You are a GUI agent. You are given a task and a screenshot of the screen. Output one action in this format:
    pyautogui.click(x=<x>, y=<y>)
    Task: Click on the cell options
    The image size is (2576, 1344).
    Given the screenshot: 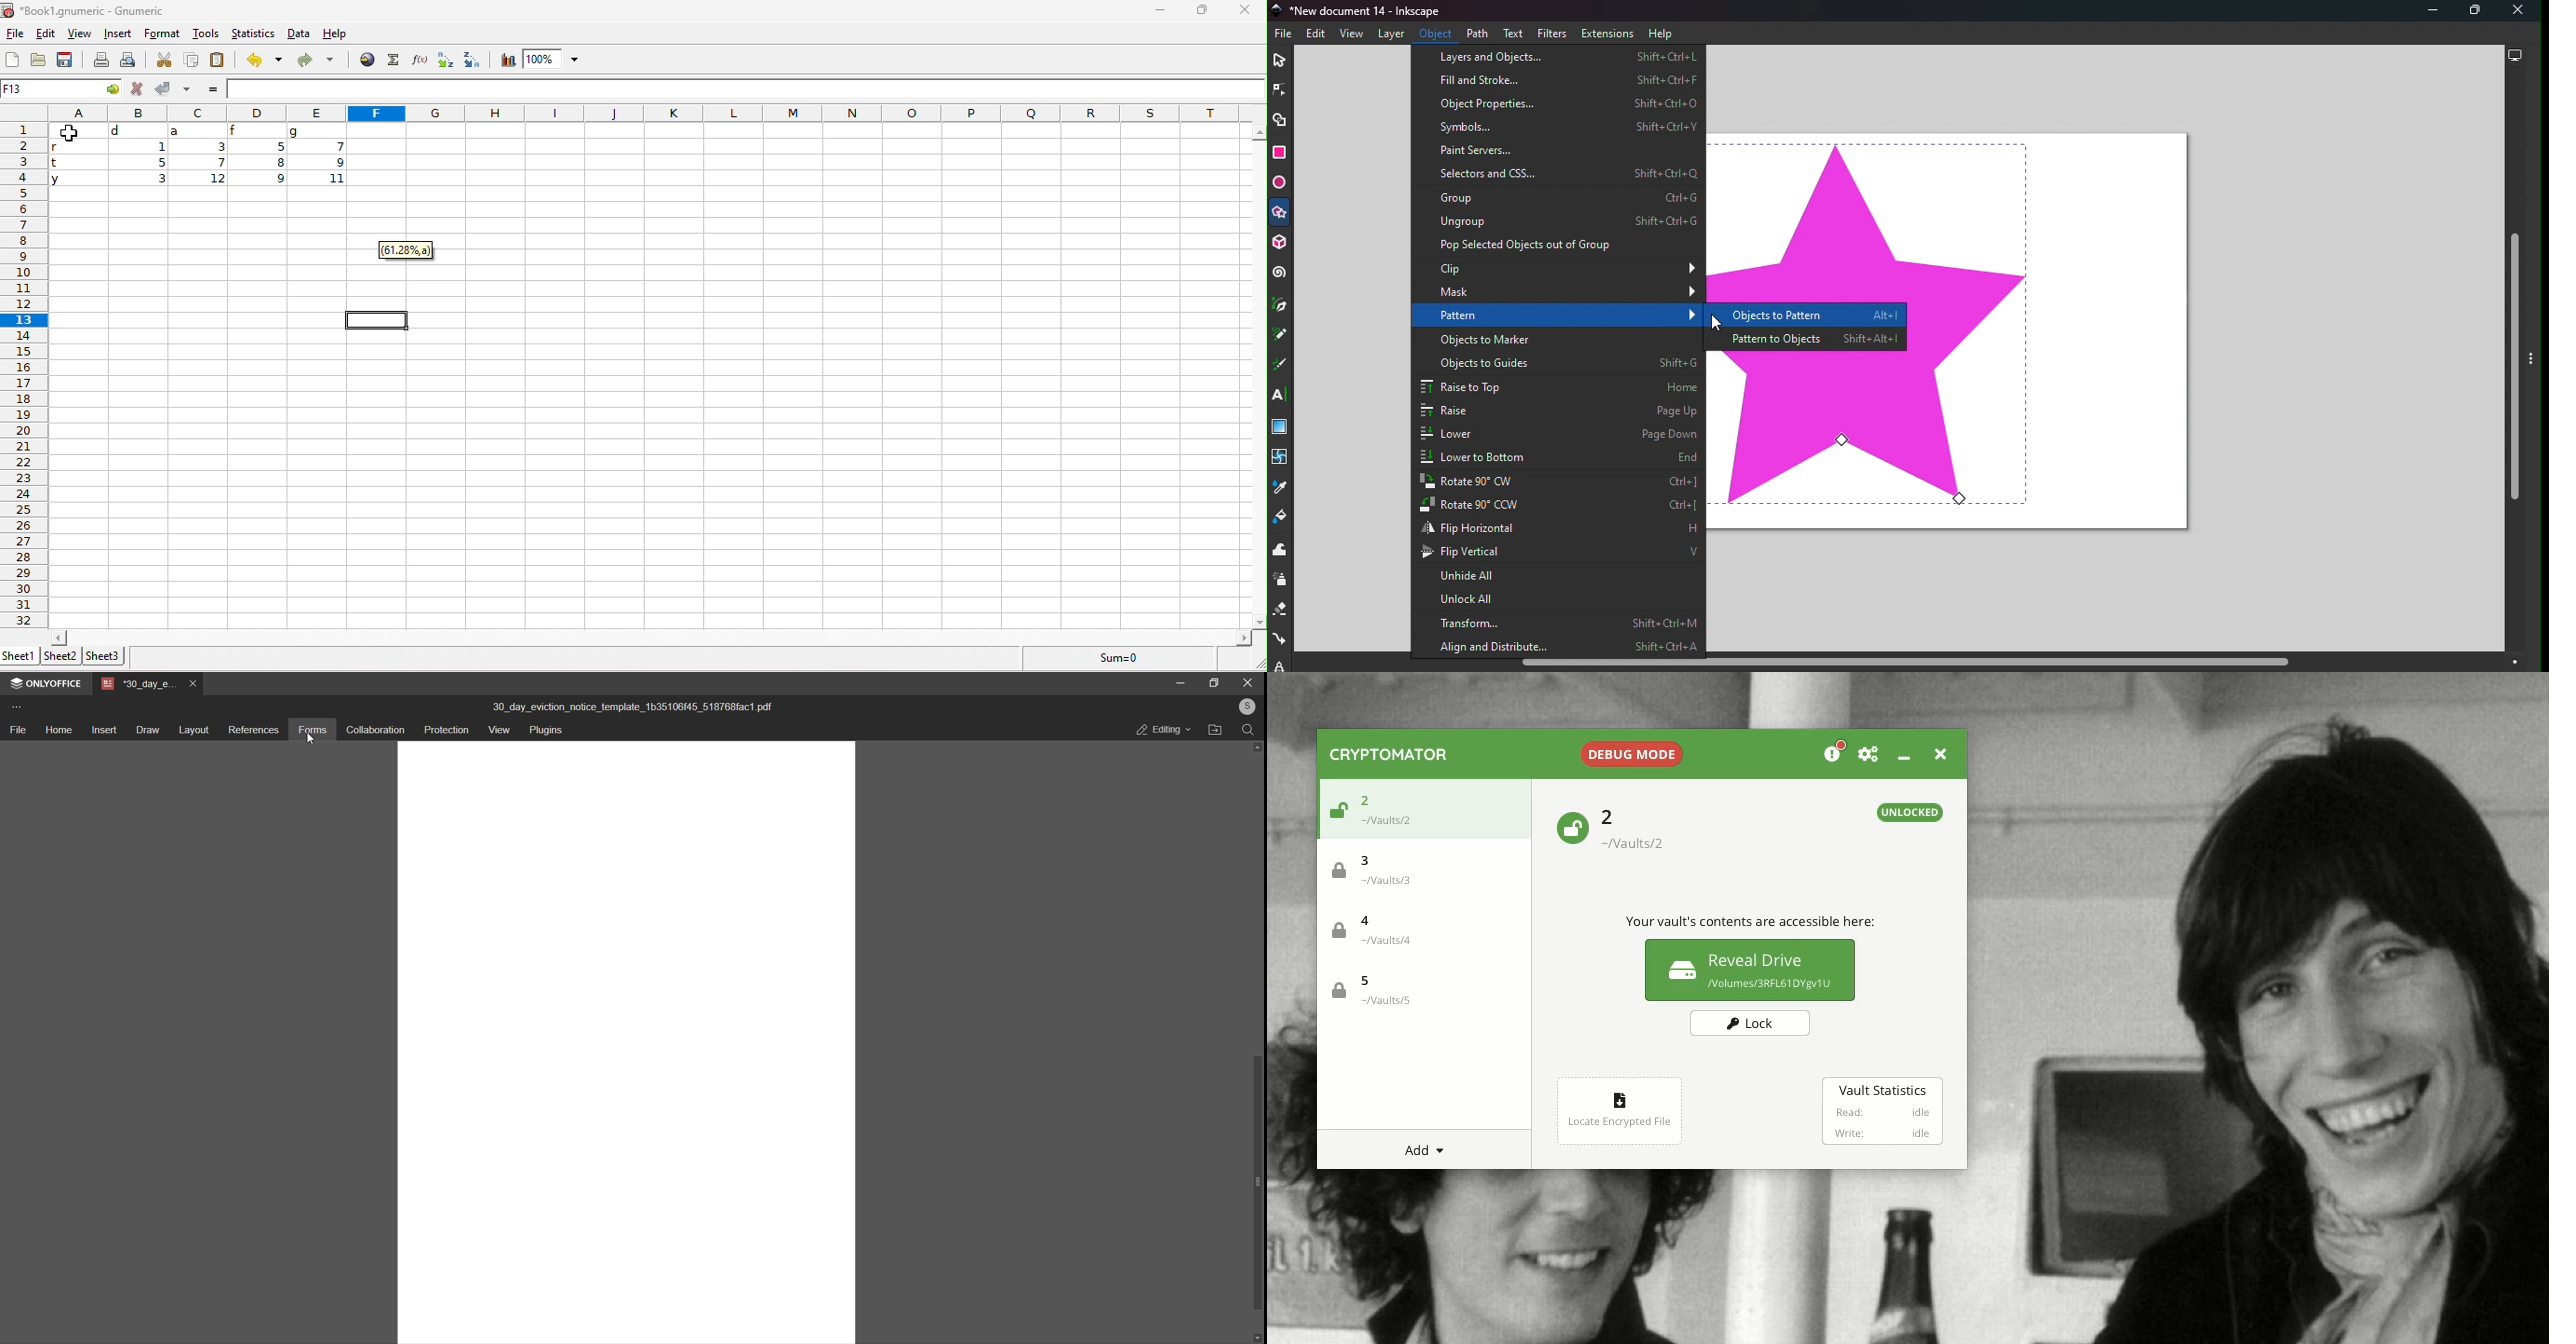 What is the action you would take?
    pyautogui.click(x=109, y=89)
    